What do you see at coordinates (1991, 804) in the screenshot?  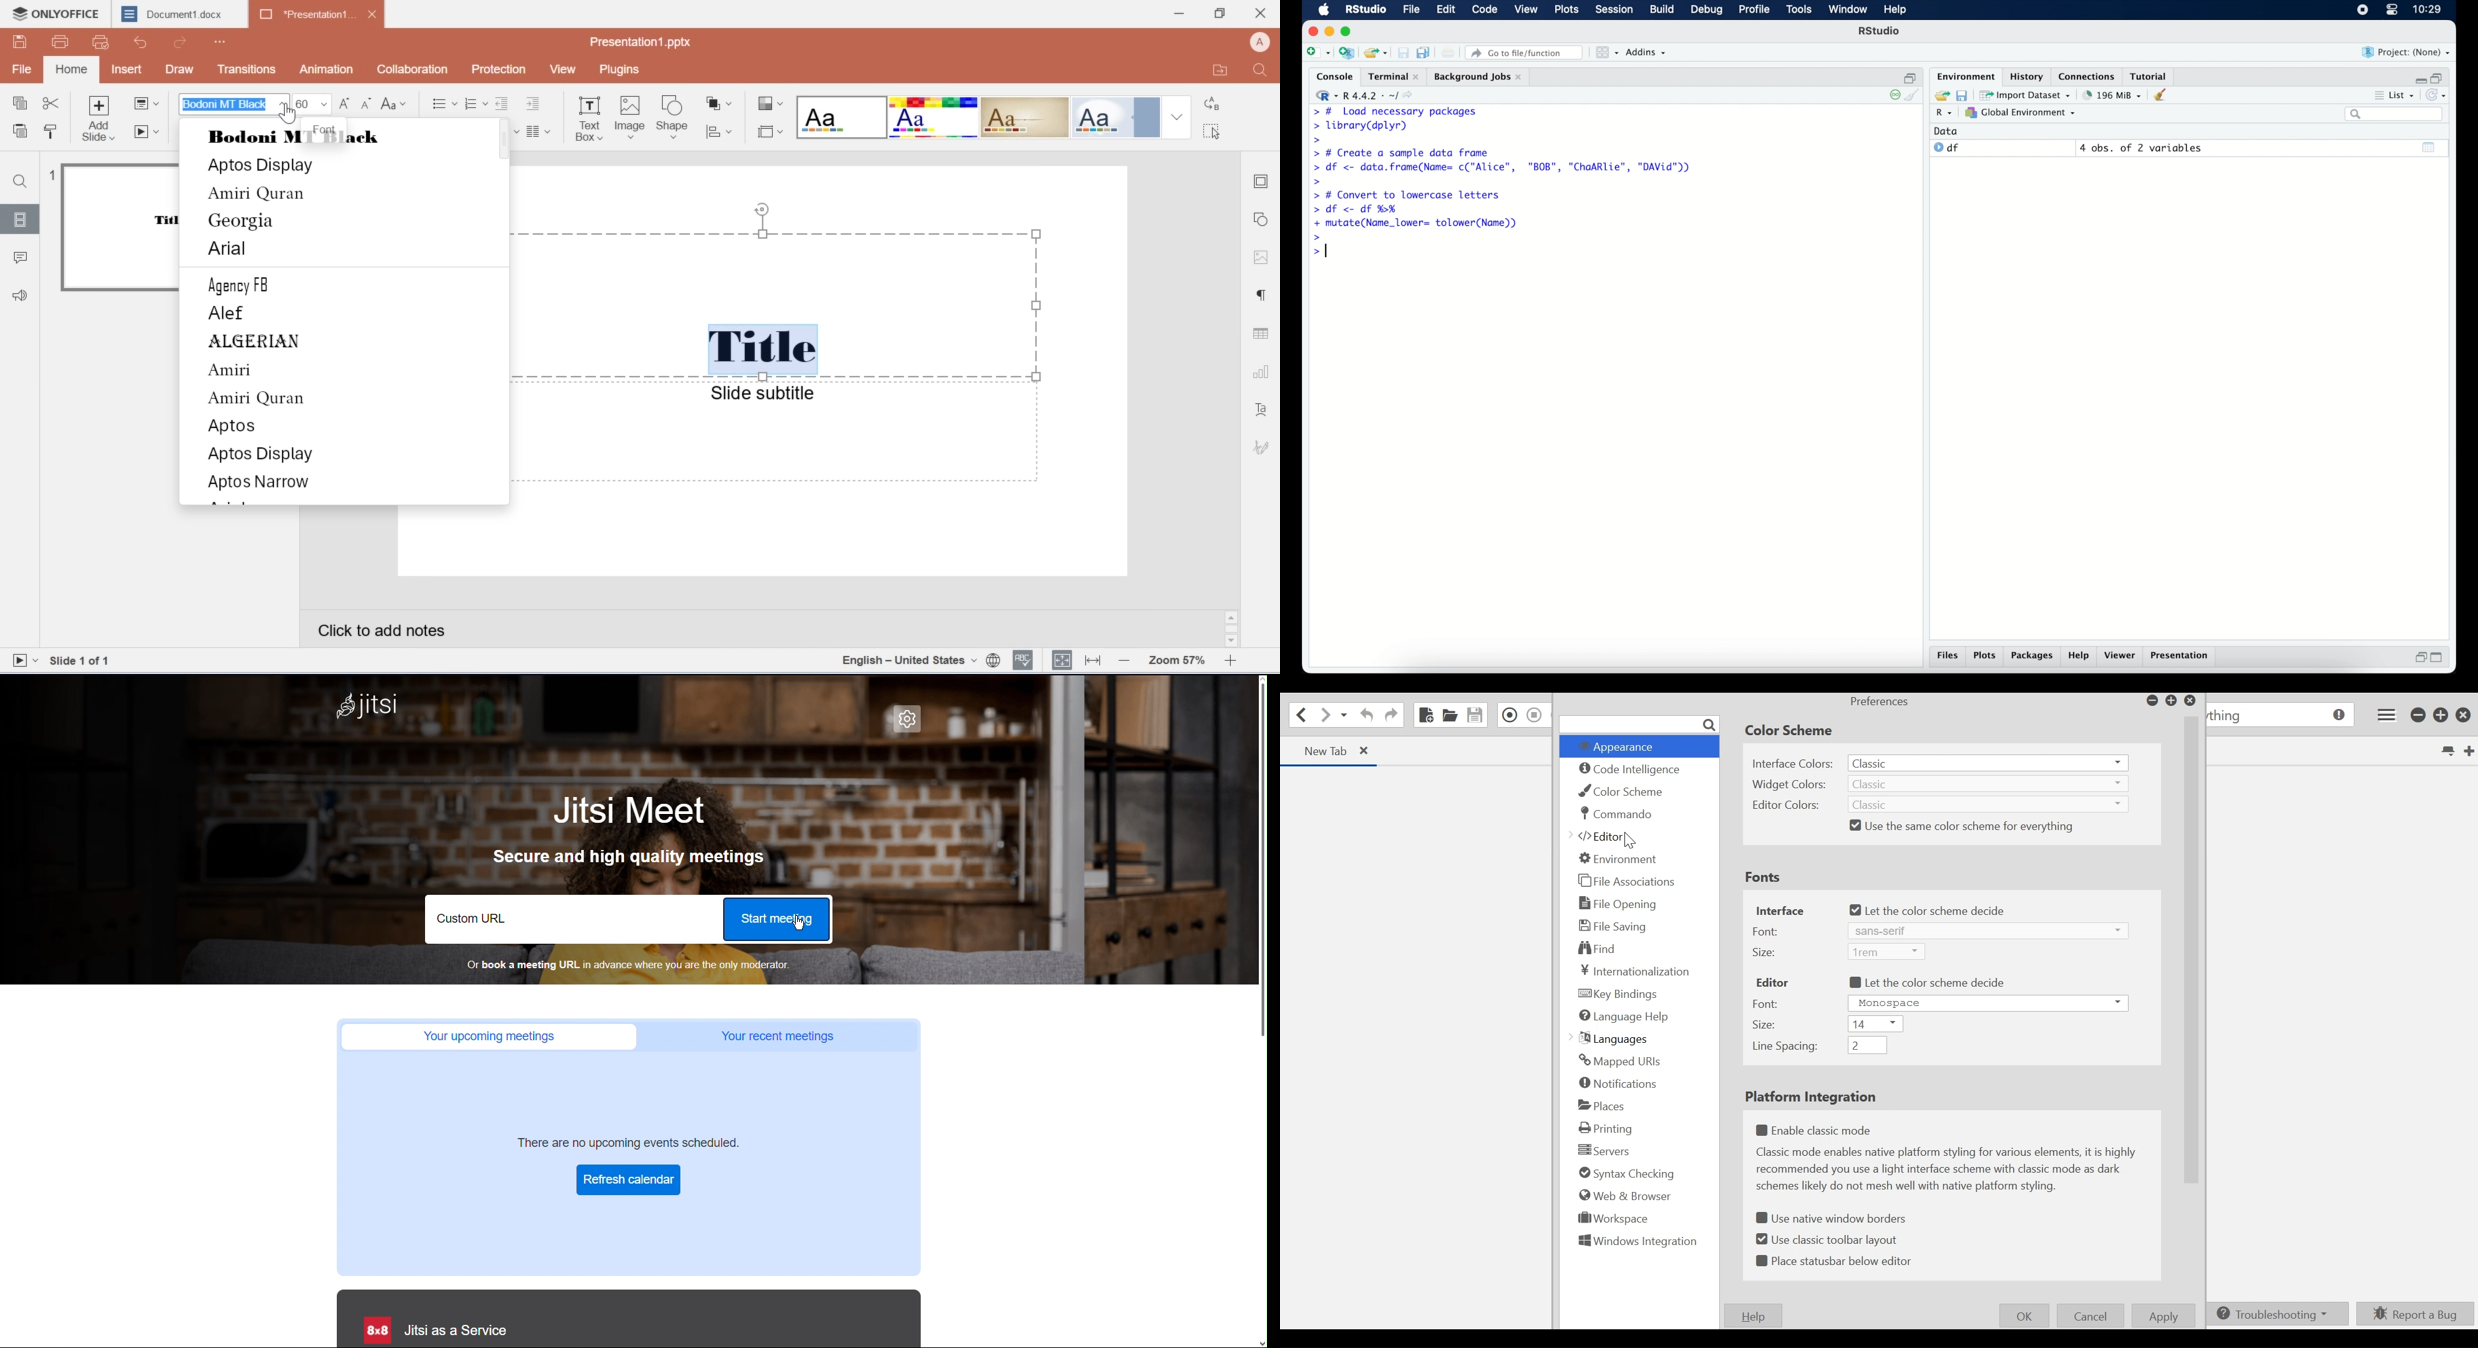 I see `classic` at bounding box center [1991, 804].